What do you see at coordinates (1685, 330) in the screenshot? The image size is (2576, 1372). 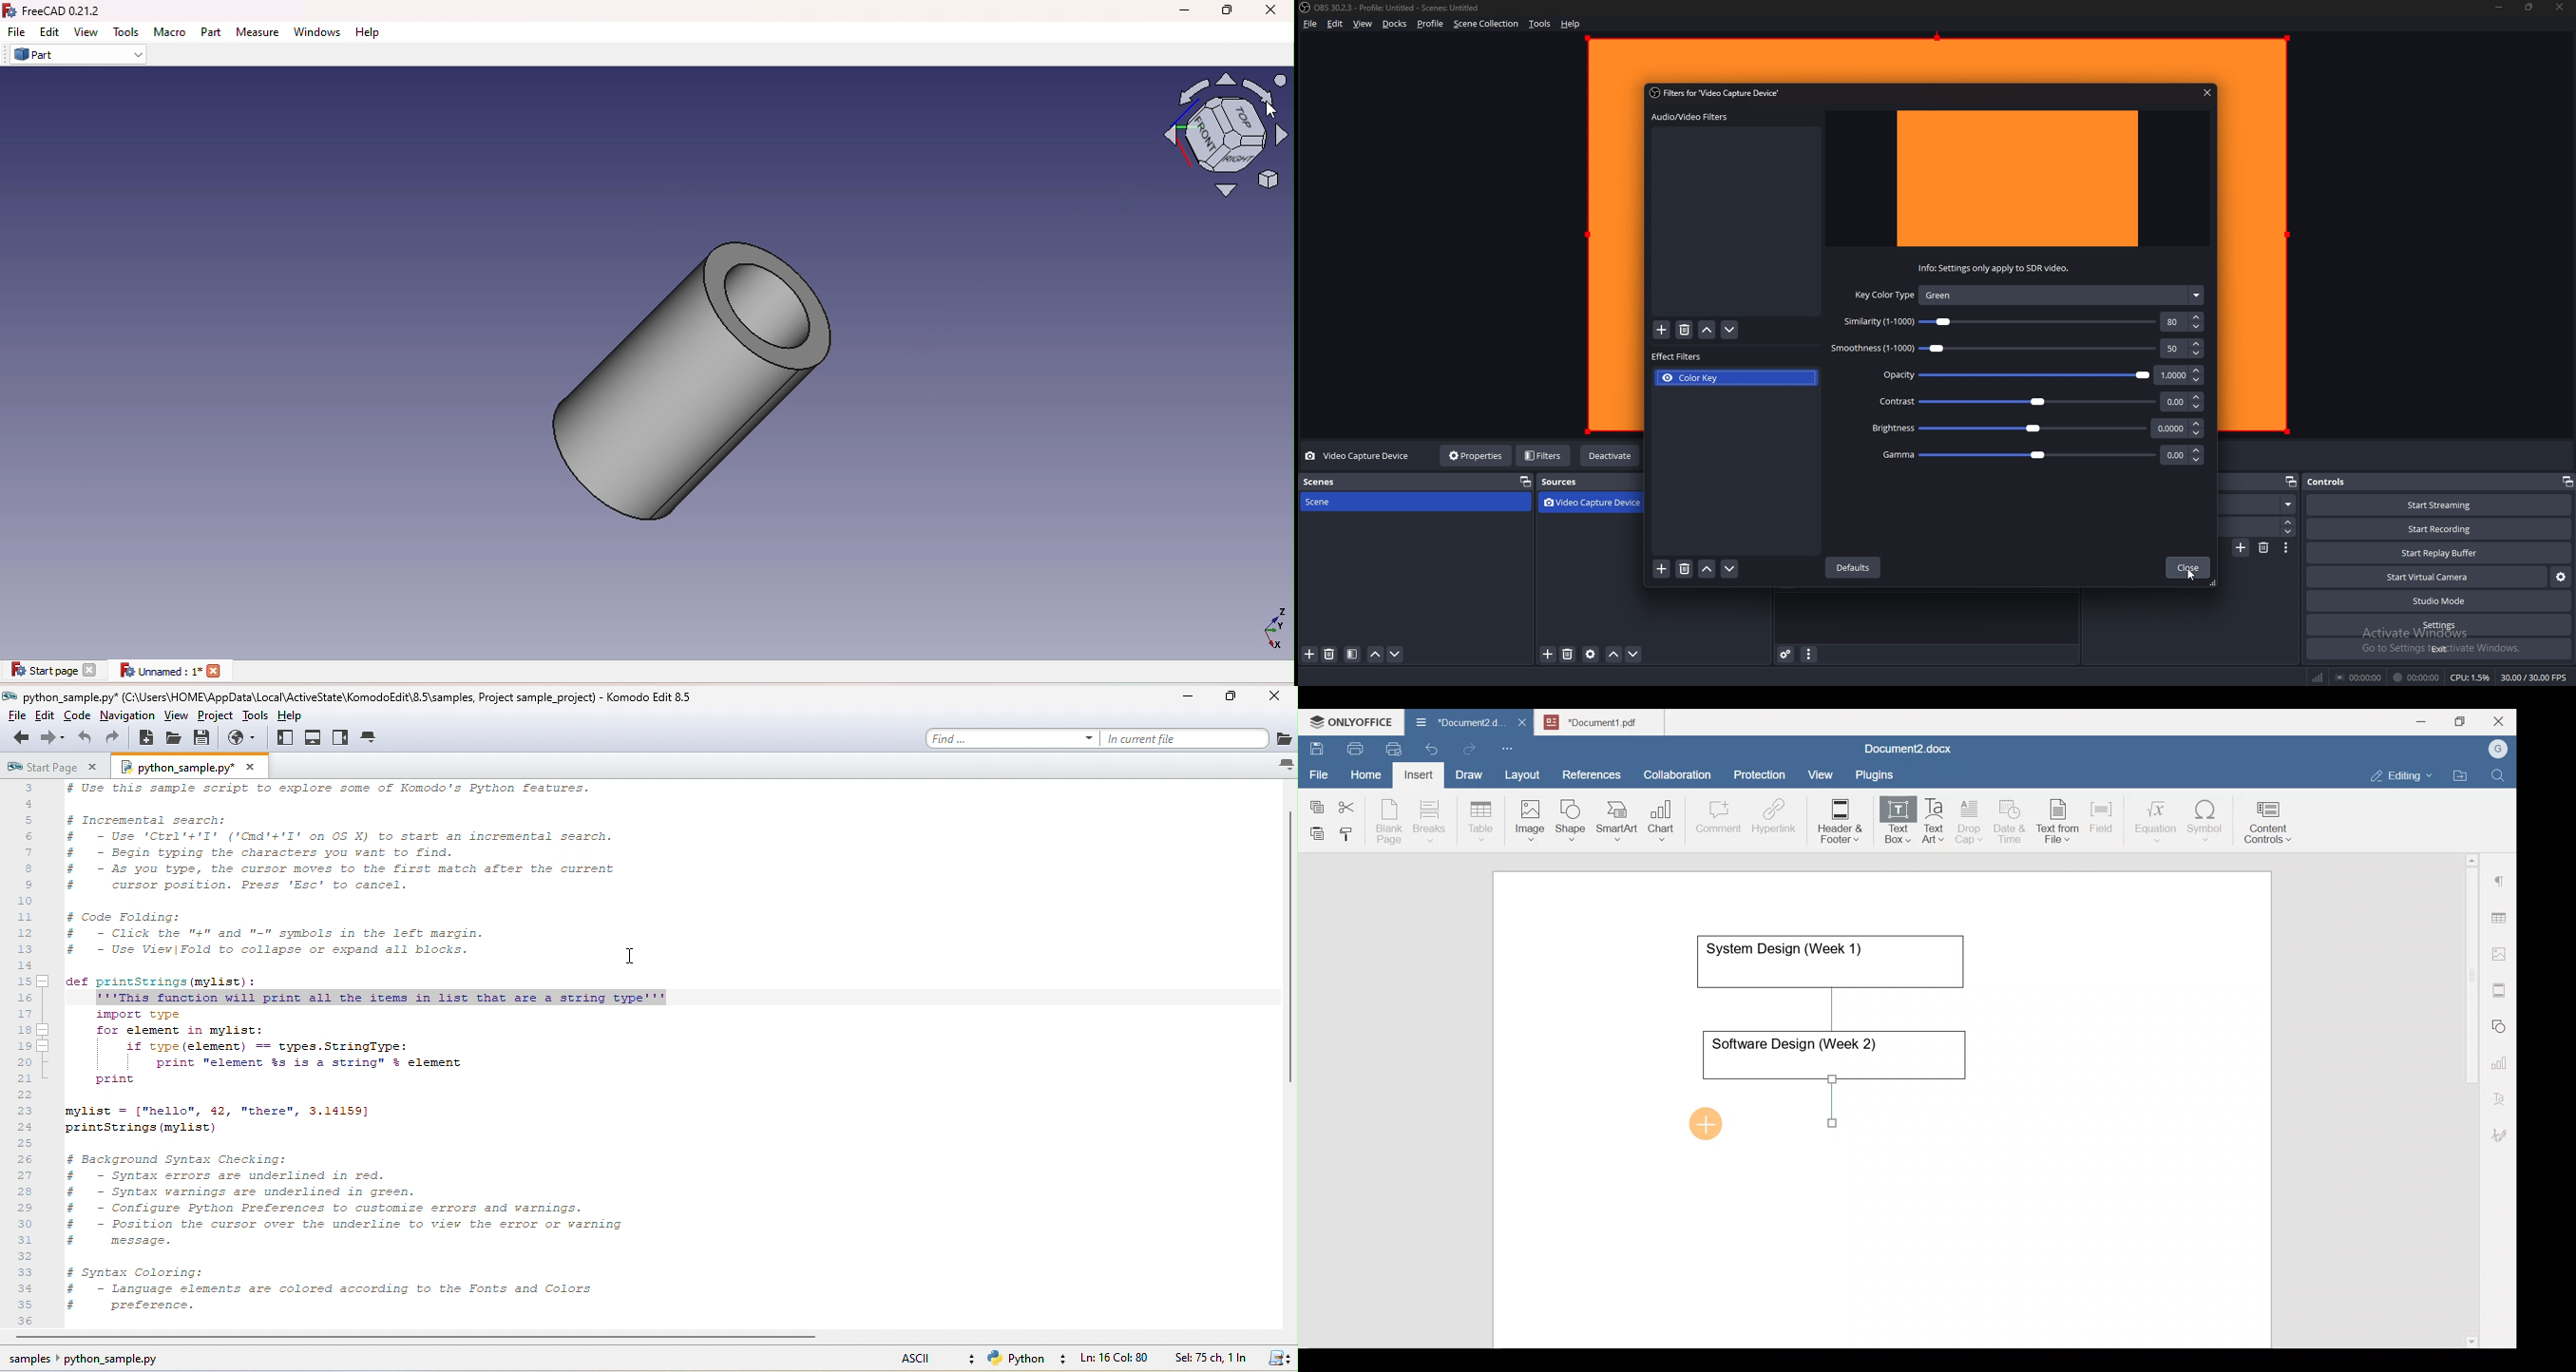 I see `delete` at bounding box center [1685, 330].